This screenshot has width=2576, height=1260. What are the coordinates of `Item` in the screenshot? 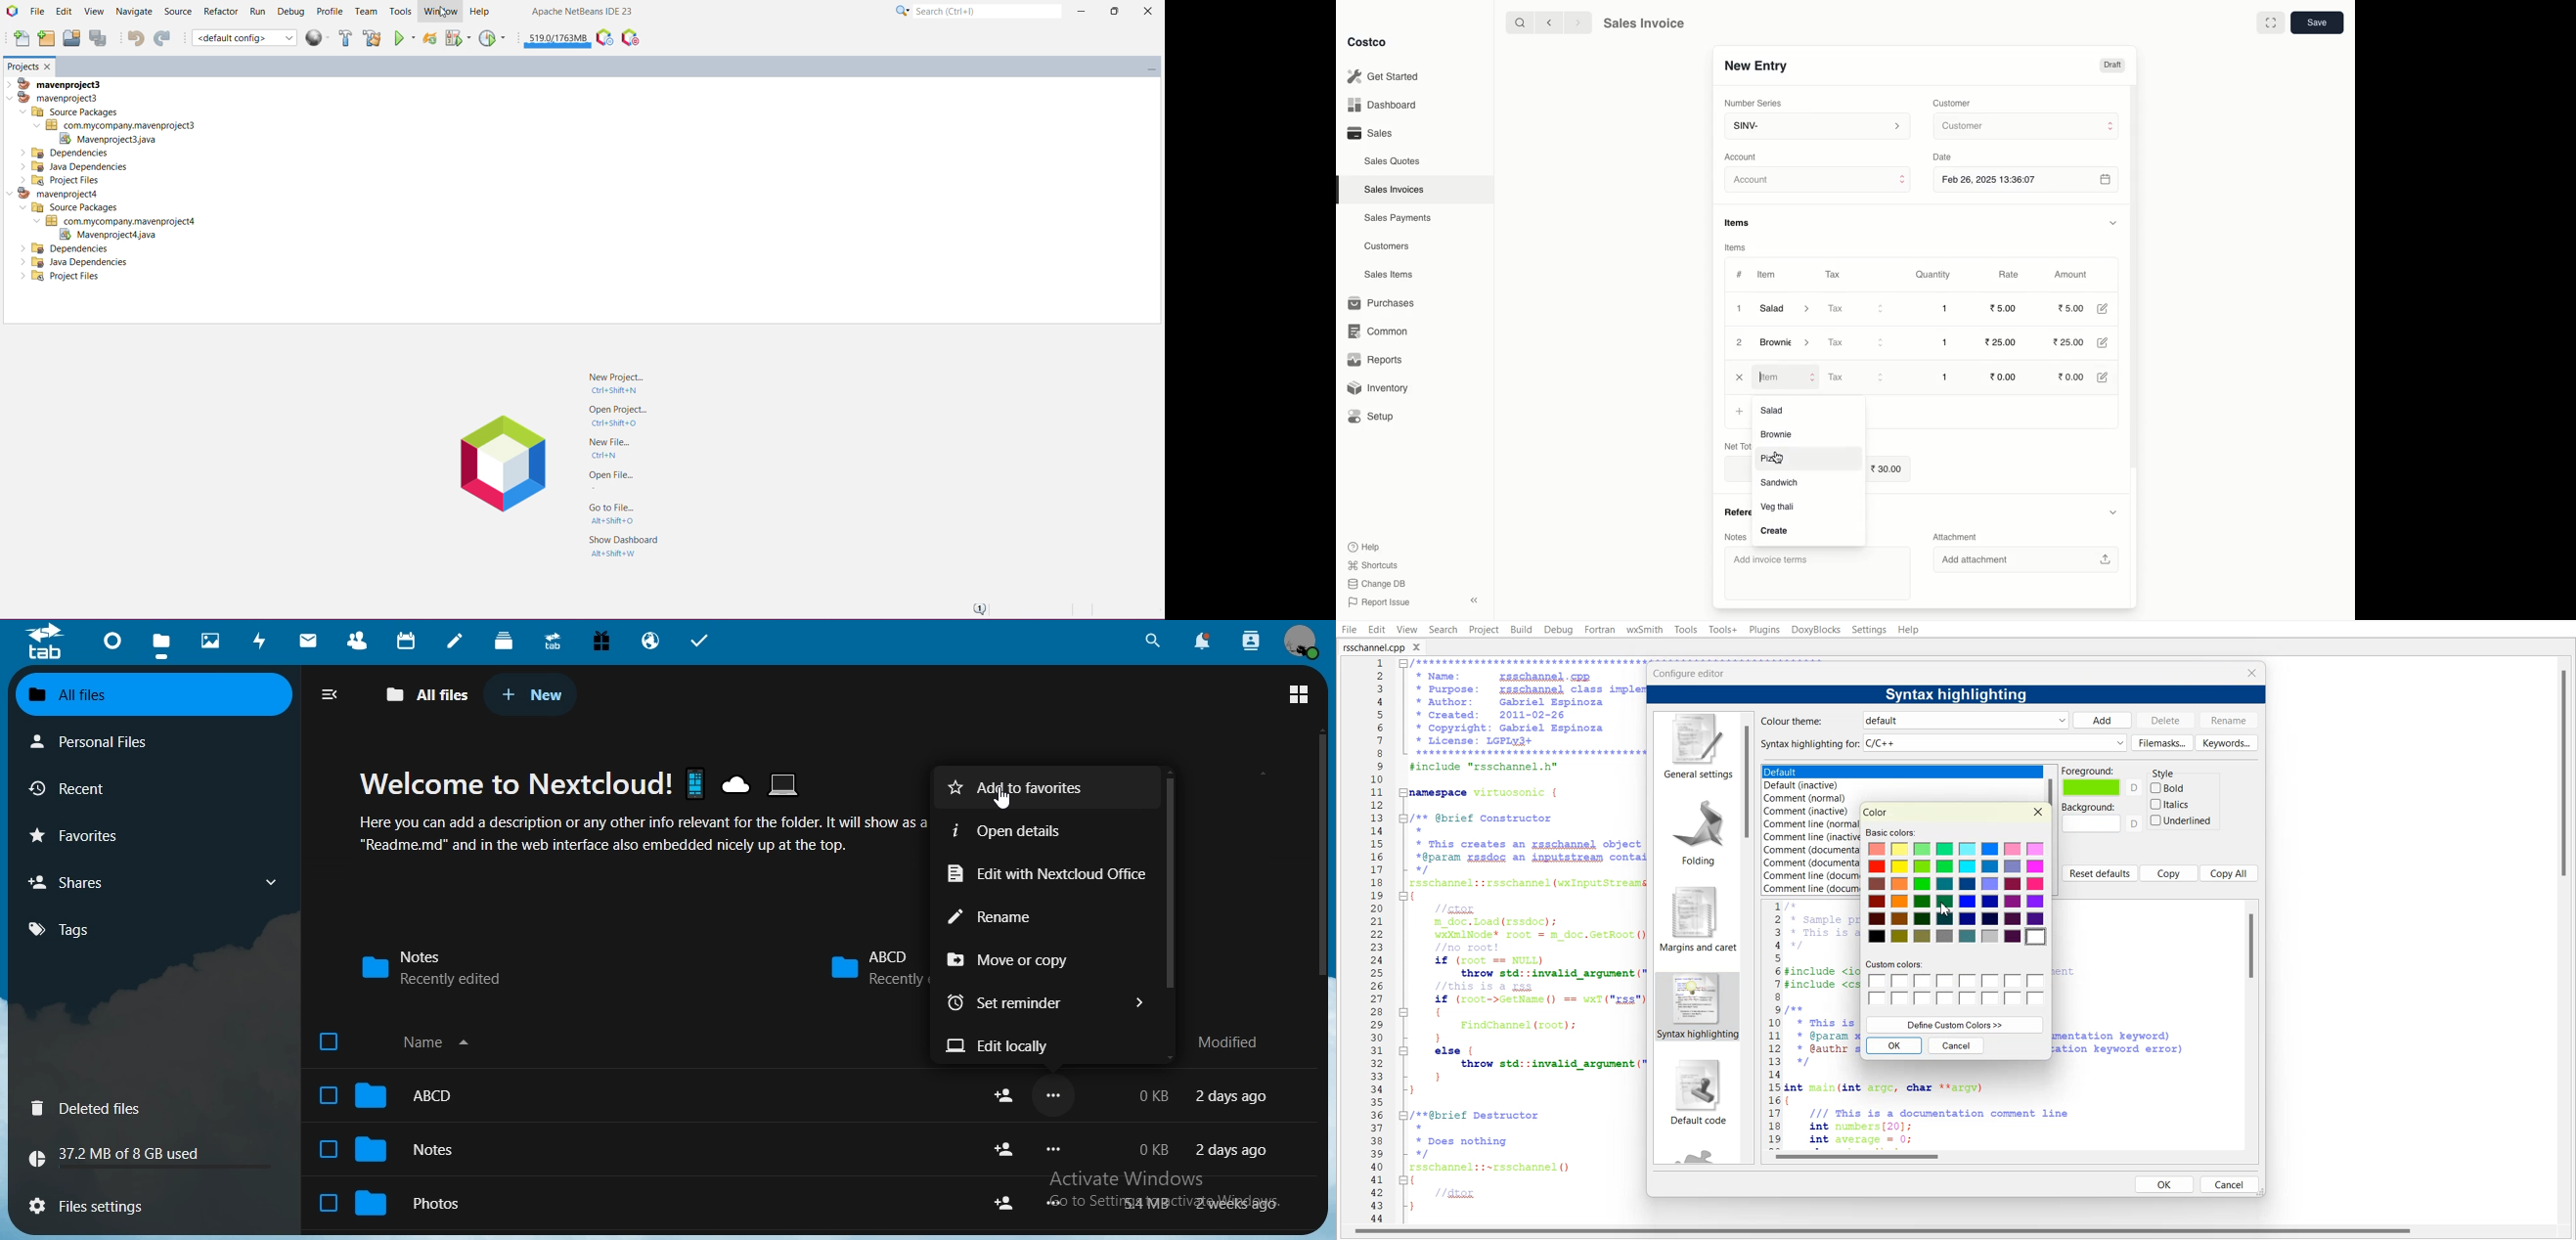 It's located at (1785, 377).